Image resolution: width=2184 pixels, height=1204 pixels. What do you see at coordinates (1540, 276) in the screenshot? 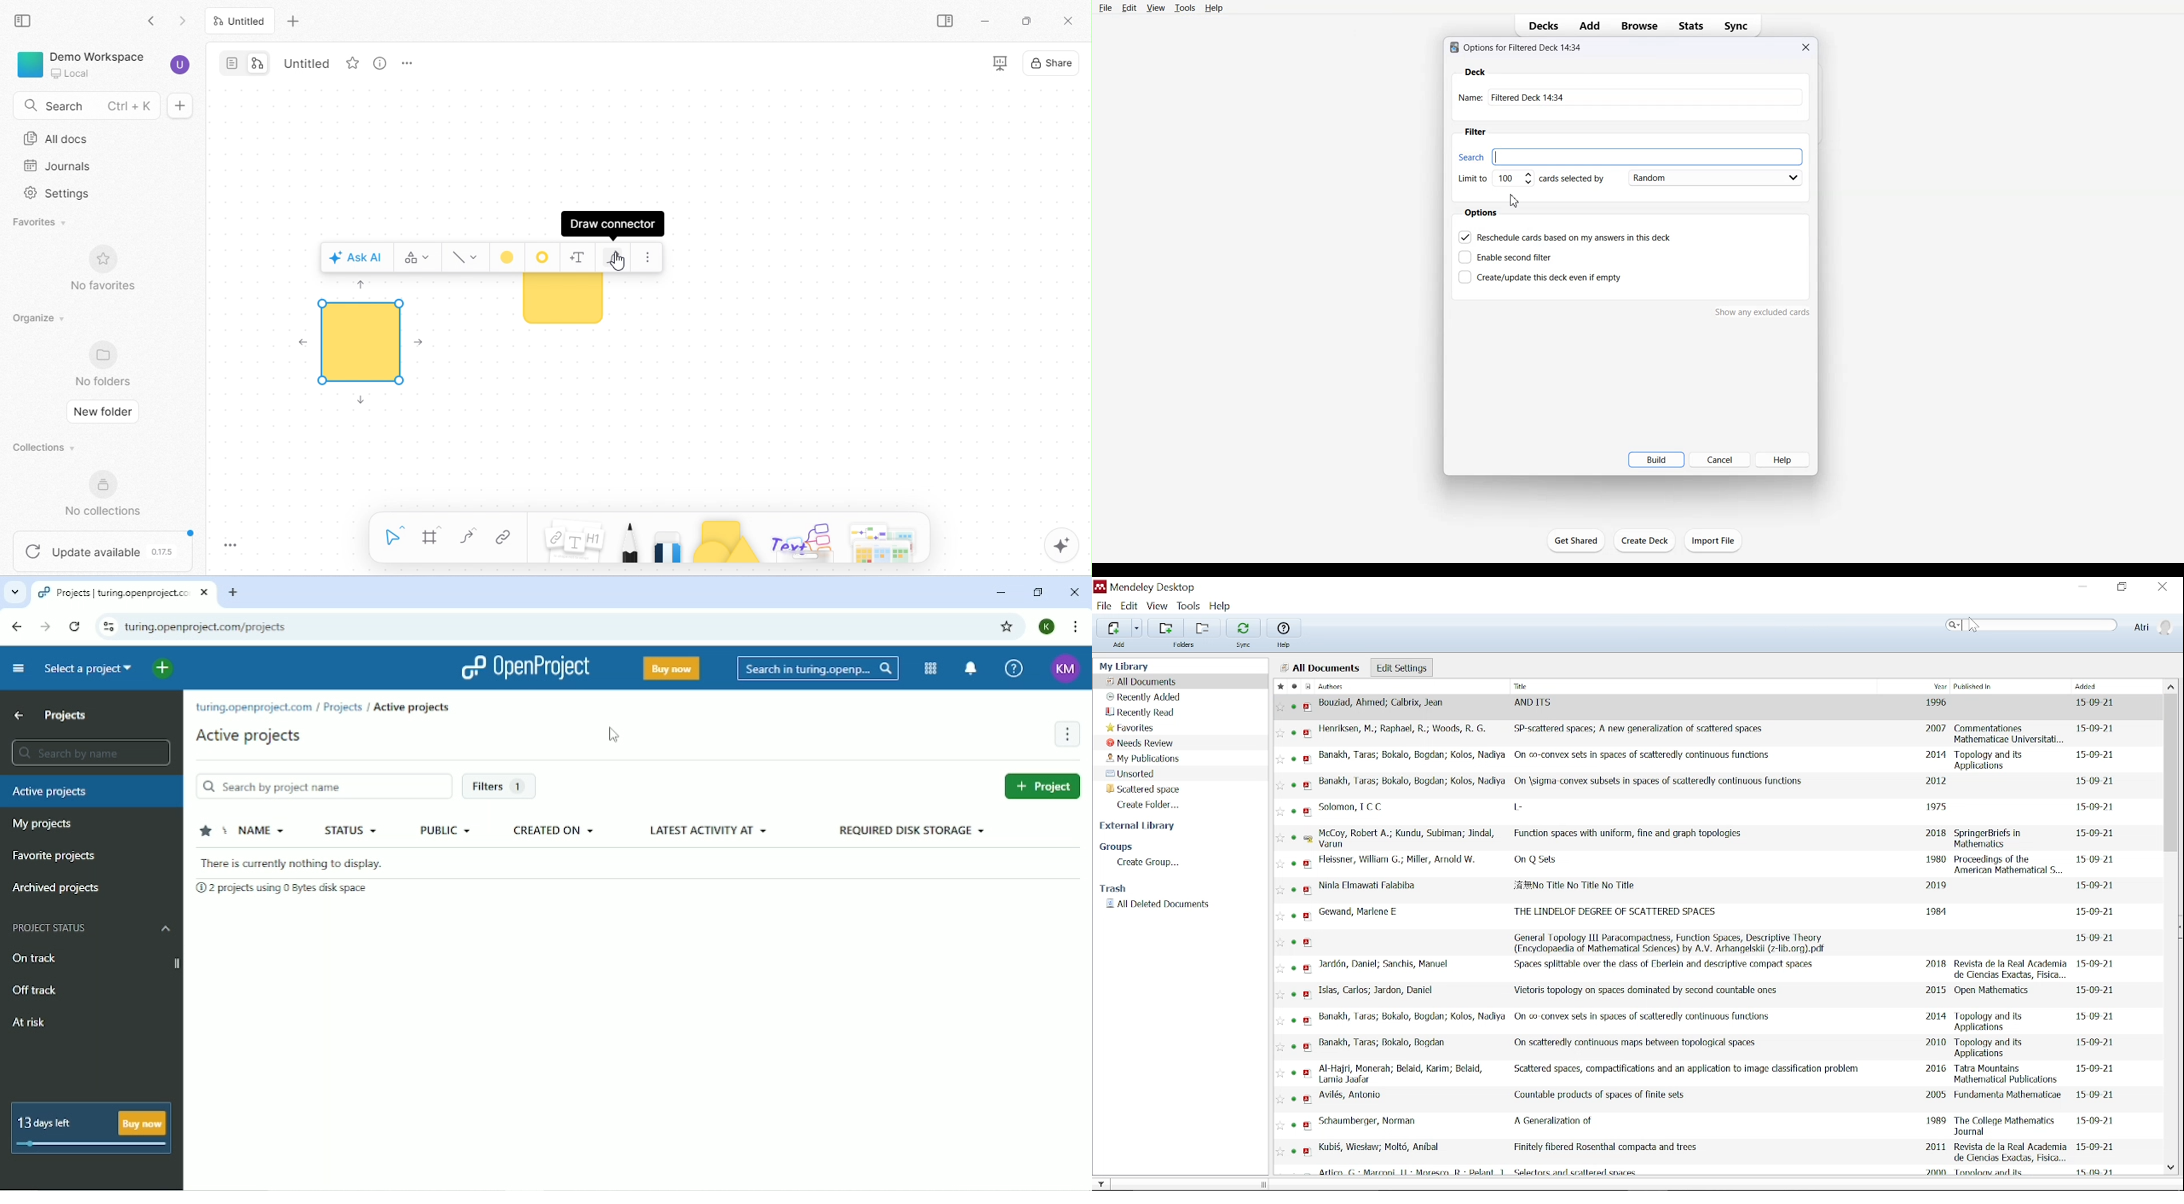
I see `update this deck even if empty` at bounding box center [1540, 276].